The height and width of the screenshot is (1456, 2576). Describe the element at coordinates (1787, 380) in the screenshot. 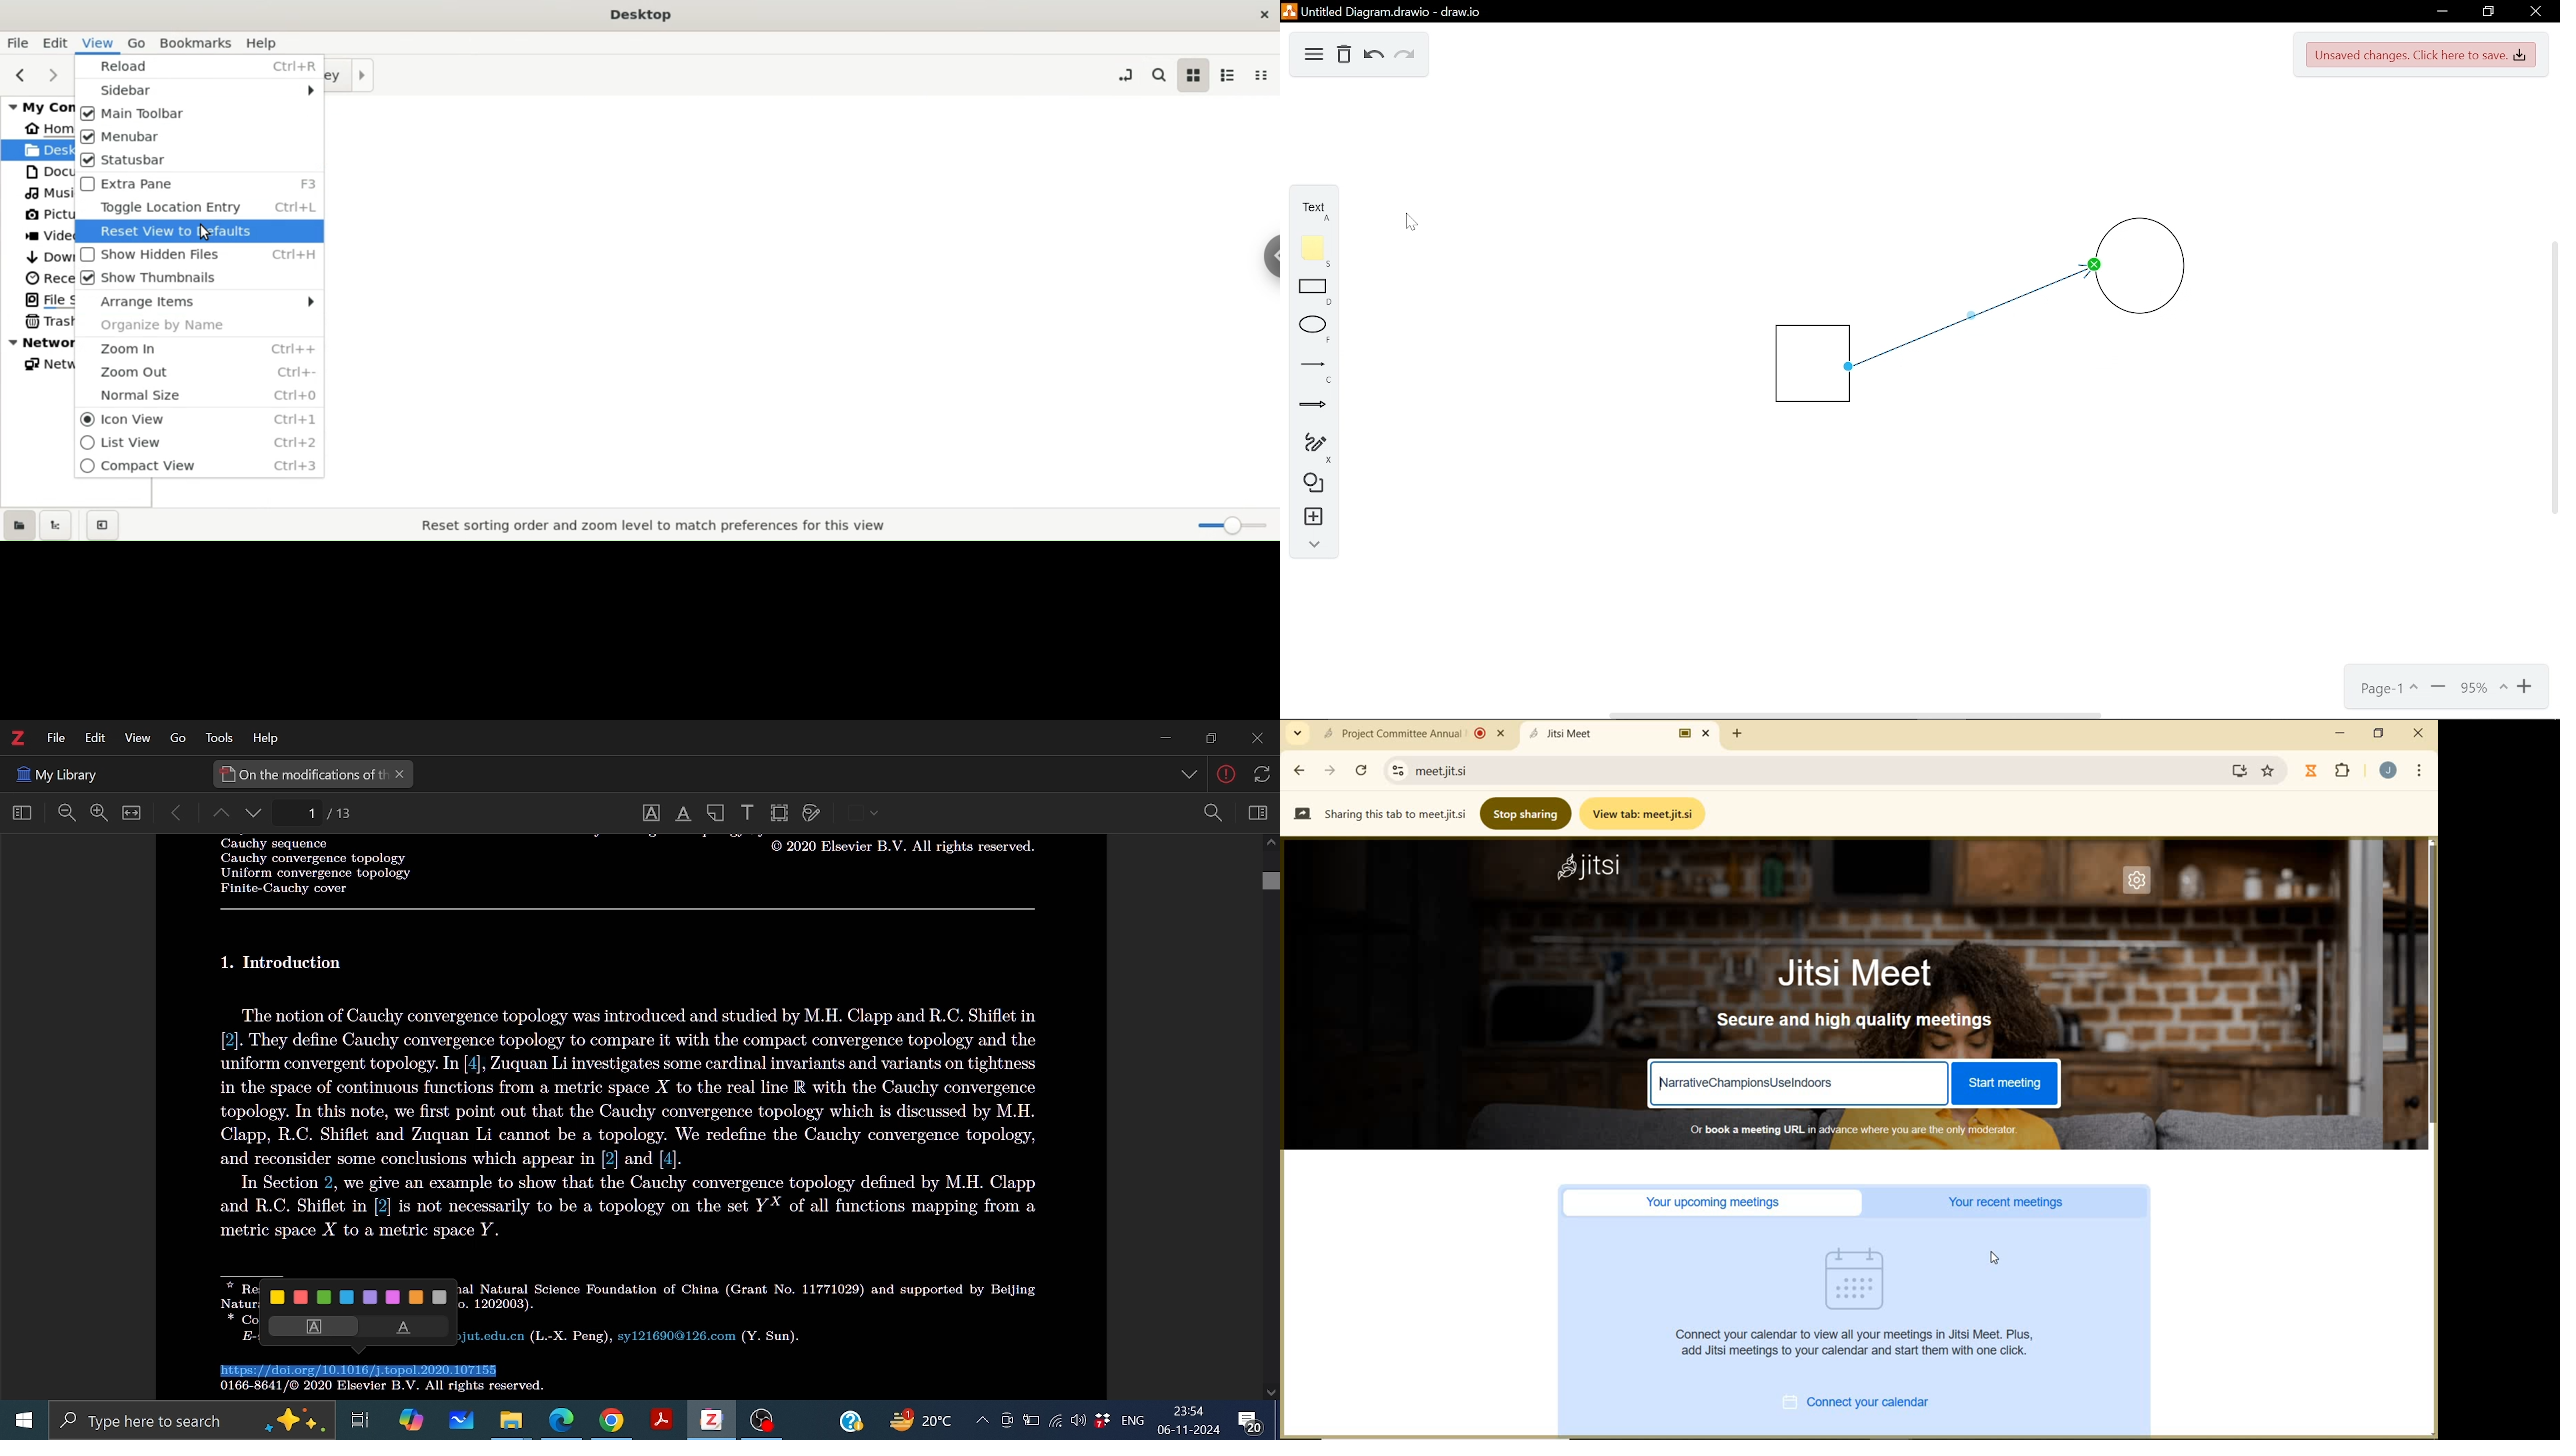

I see `Square` at that location.